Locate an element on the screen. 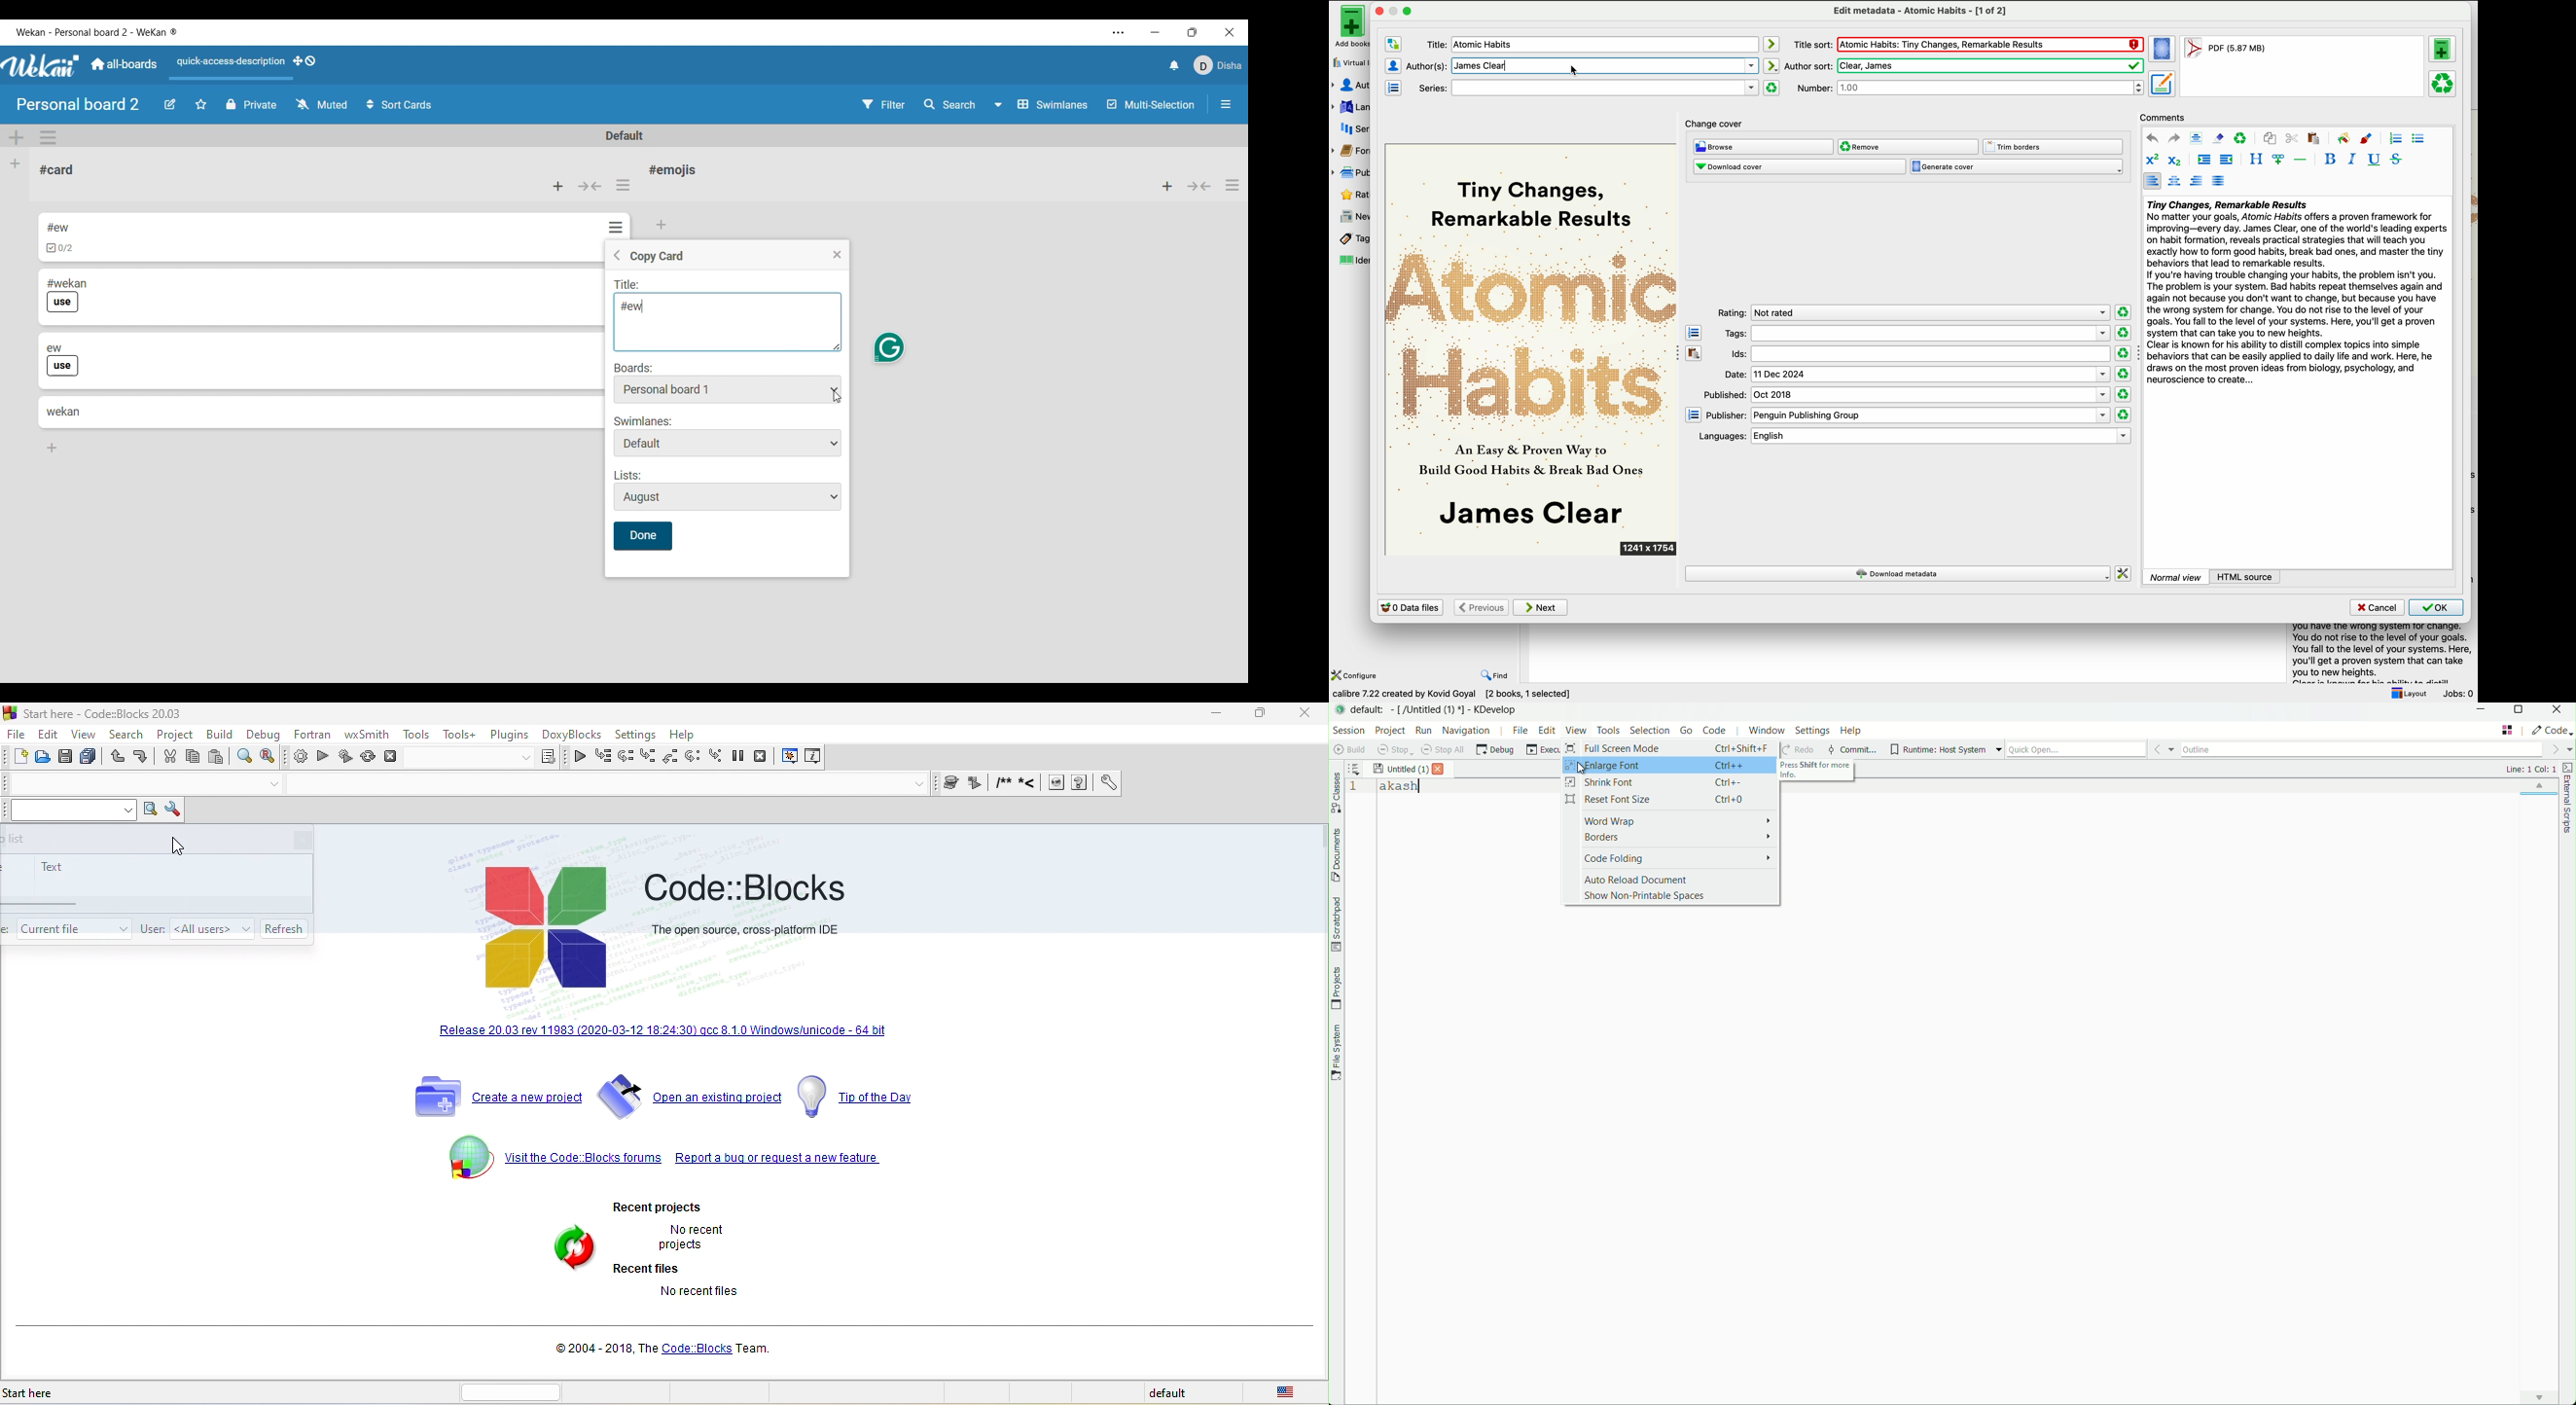 The height and width of the screenshot is (1428, 2576). download metadata is located at coordinates (1898, 573).